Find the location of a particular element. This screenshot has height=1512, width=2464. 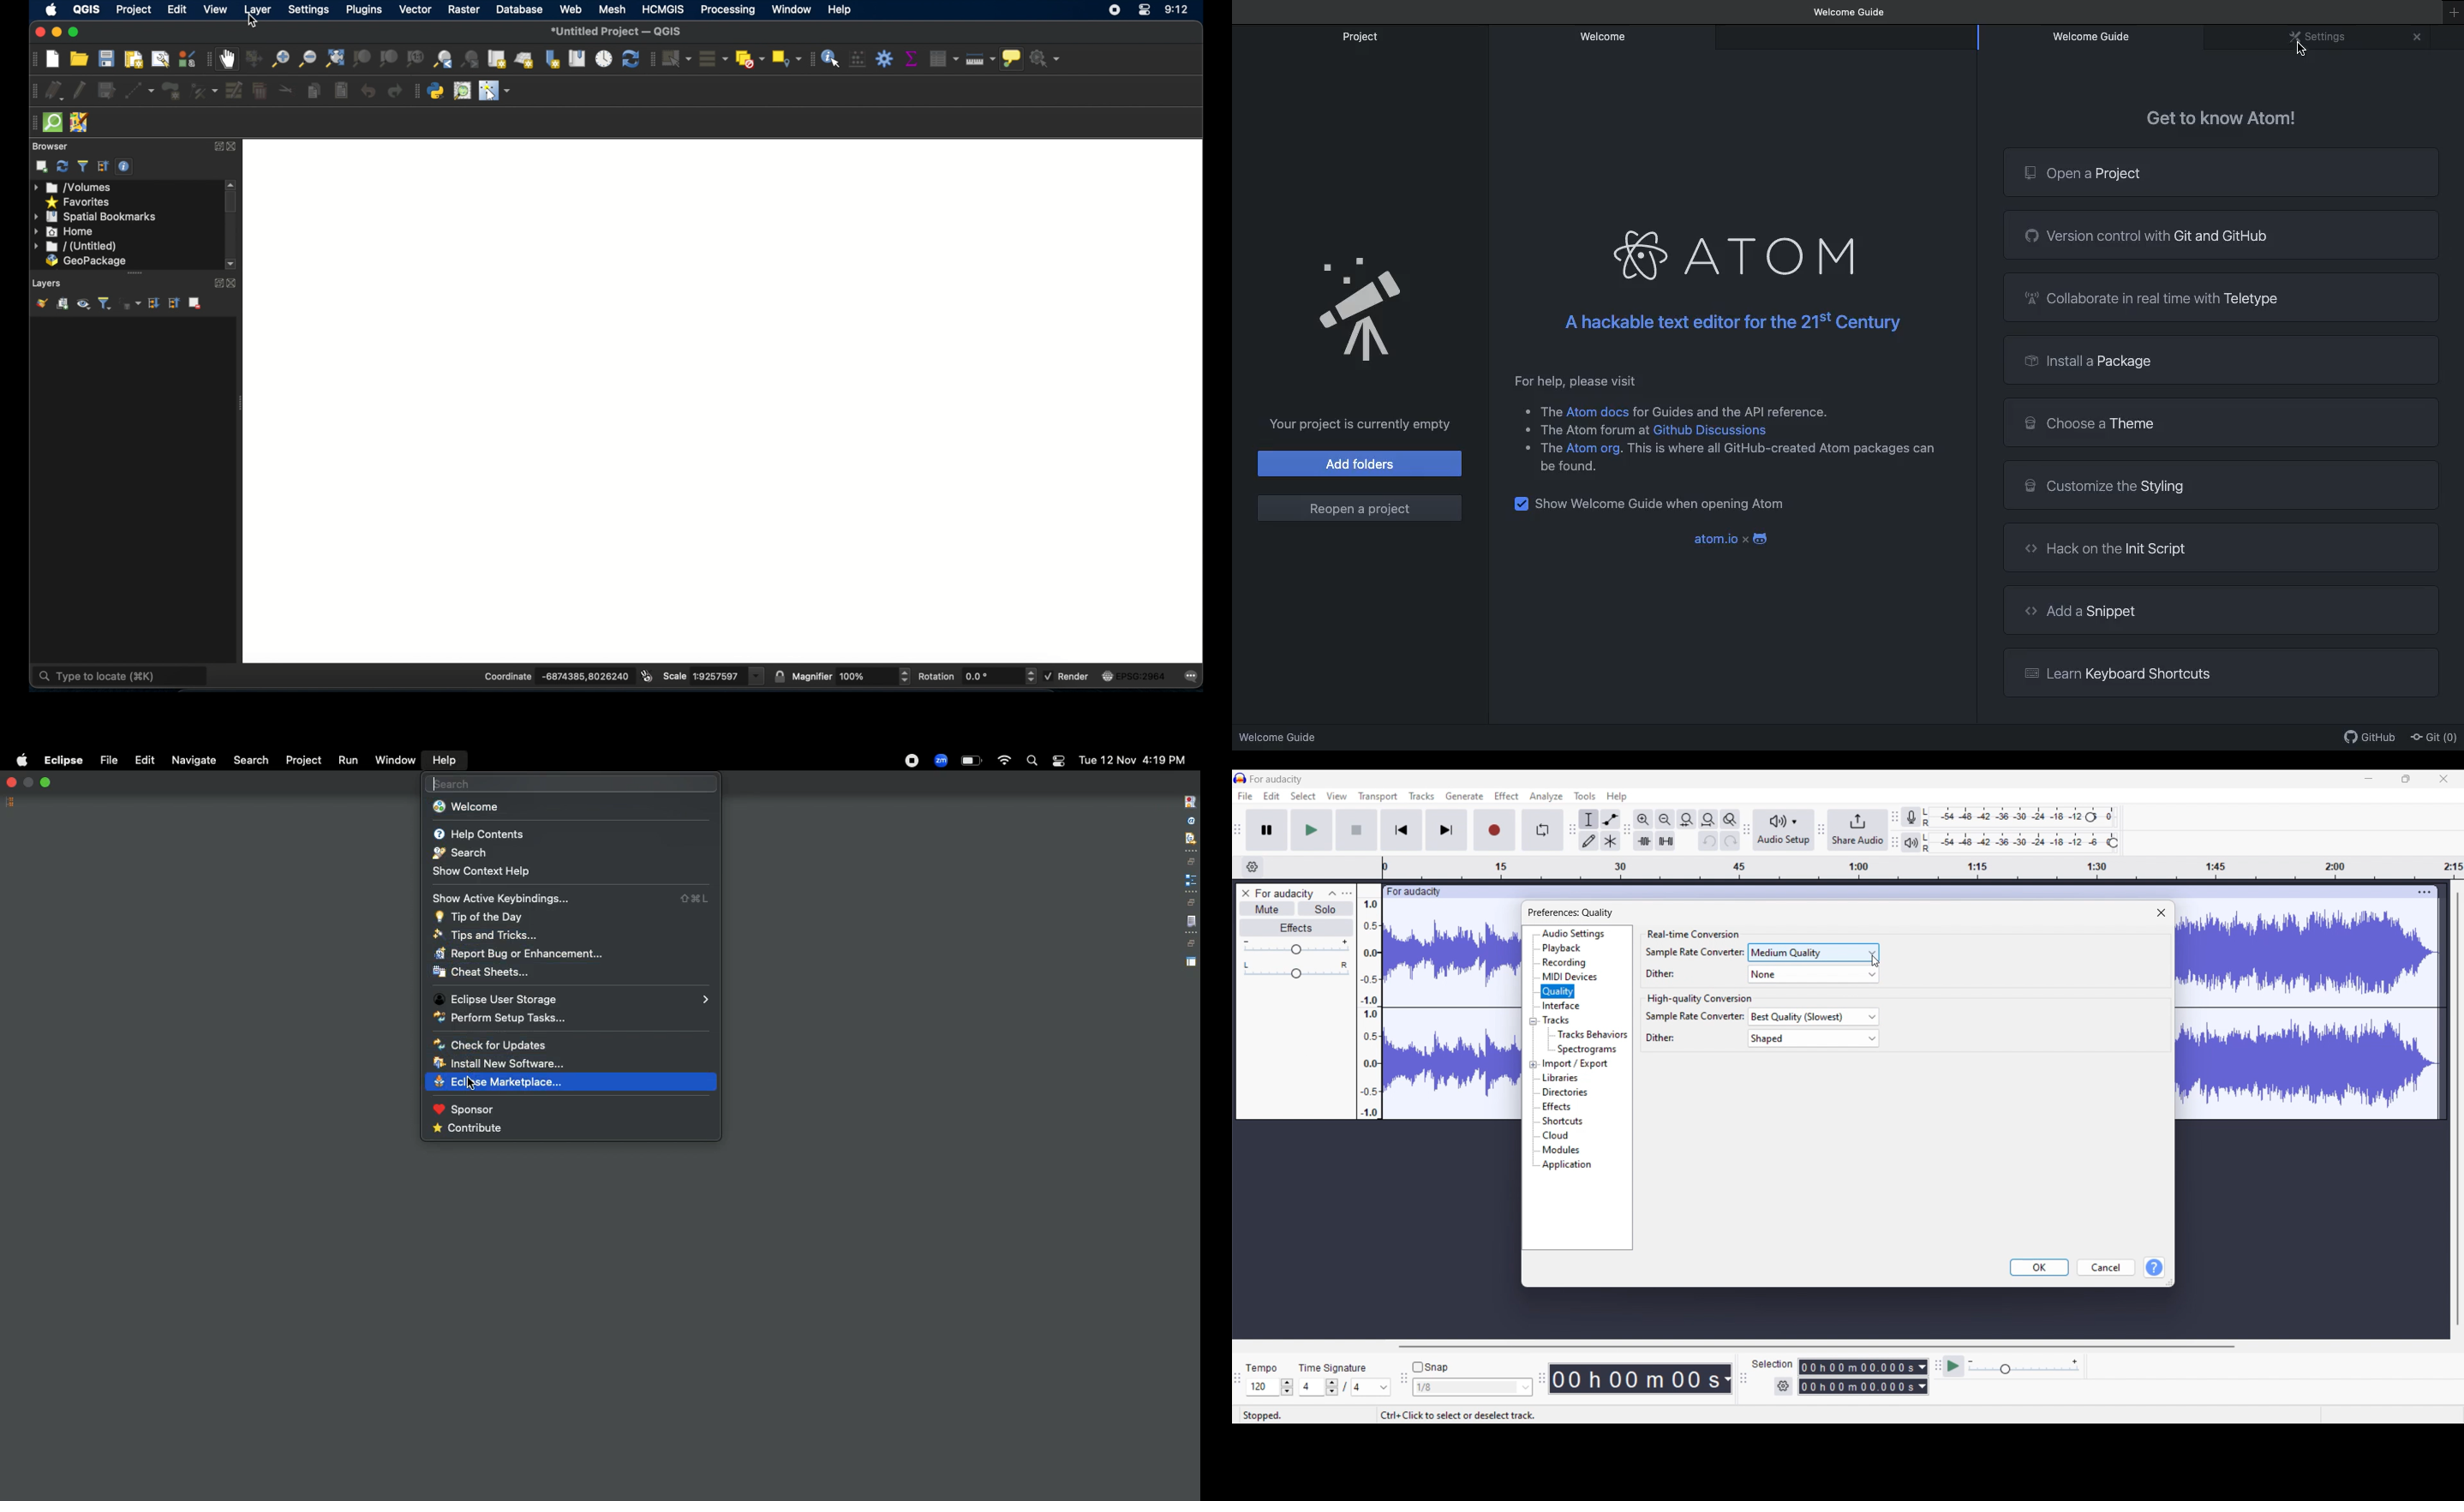

Section title is located at coordinates (1693, 935).